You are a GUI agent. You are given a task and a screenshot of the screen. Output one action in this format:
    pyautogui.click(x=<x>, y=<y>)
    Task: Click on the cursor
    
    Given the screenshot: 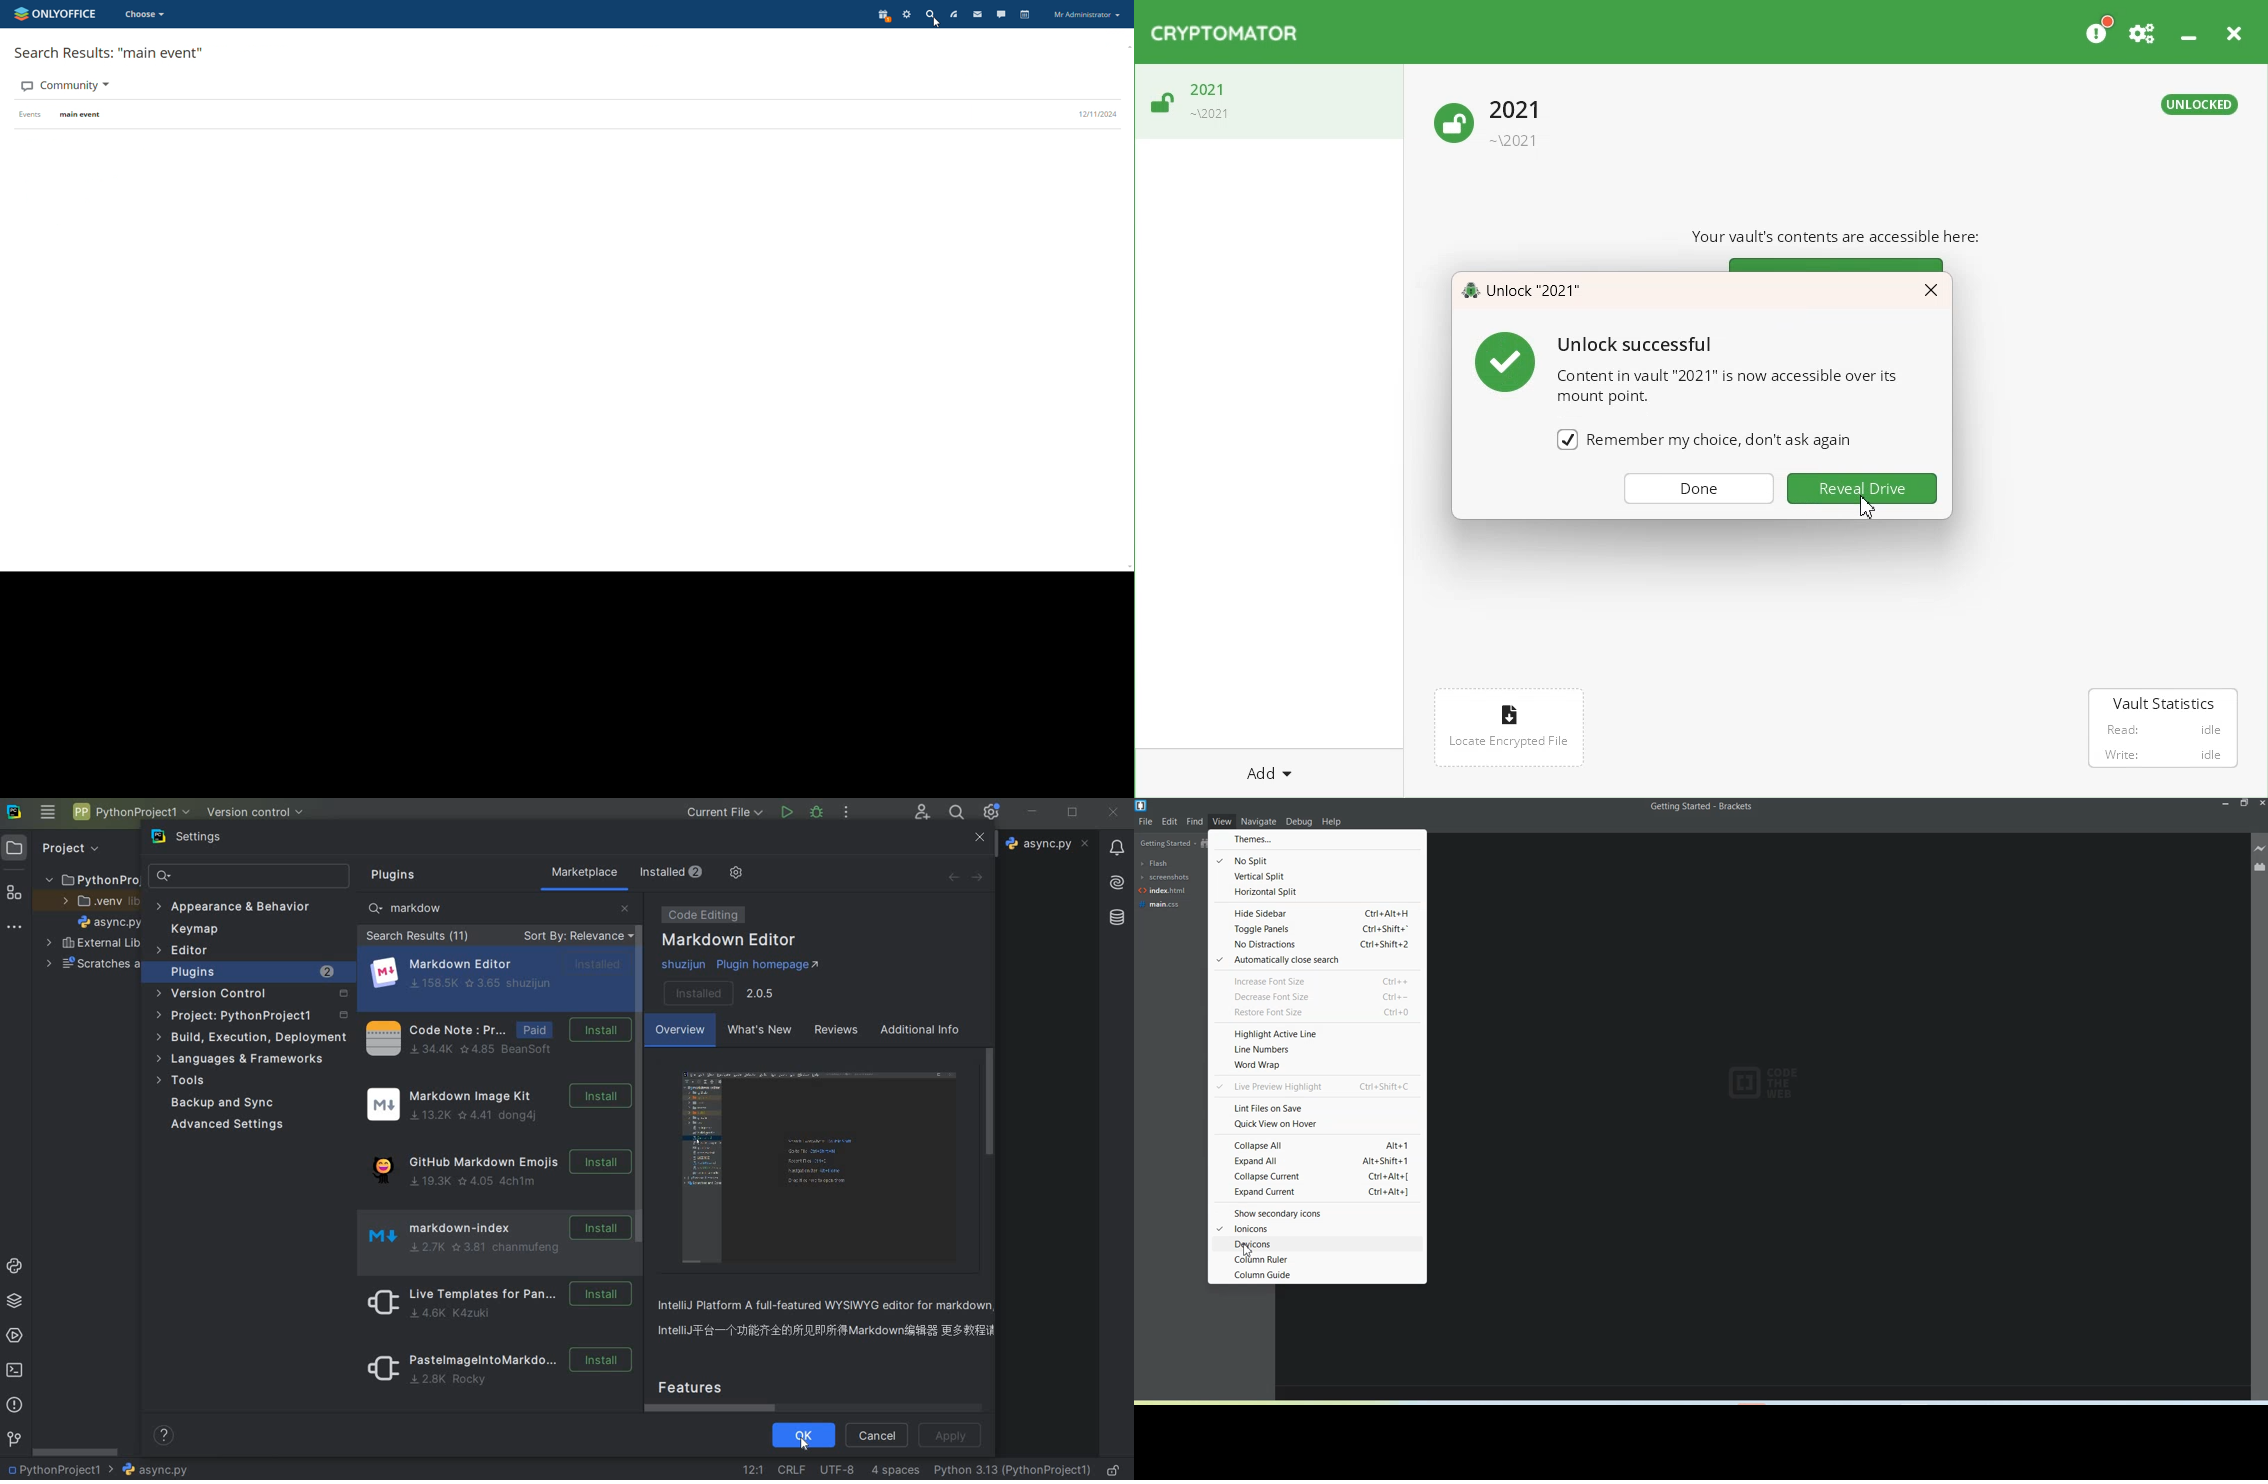 What is the action you would take?
    pyautogui.click(x=935, y=24)
    